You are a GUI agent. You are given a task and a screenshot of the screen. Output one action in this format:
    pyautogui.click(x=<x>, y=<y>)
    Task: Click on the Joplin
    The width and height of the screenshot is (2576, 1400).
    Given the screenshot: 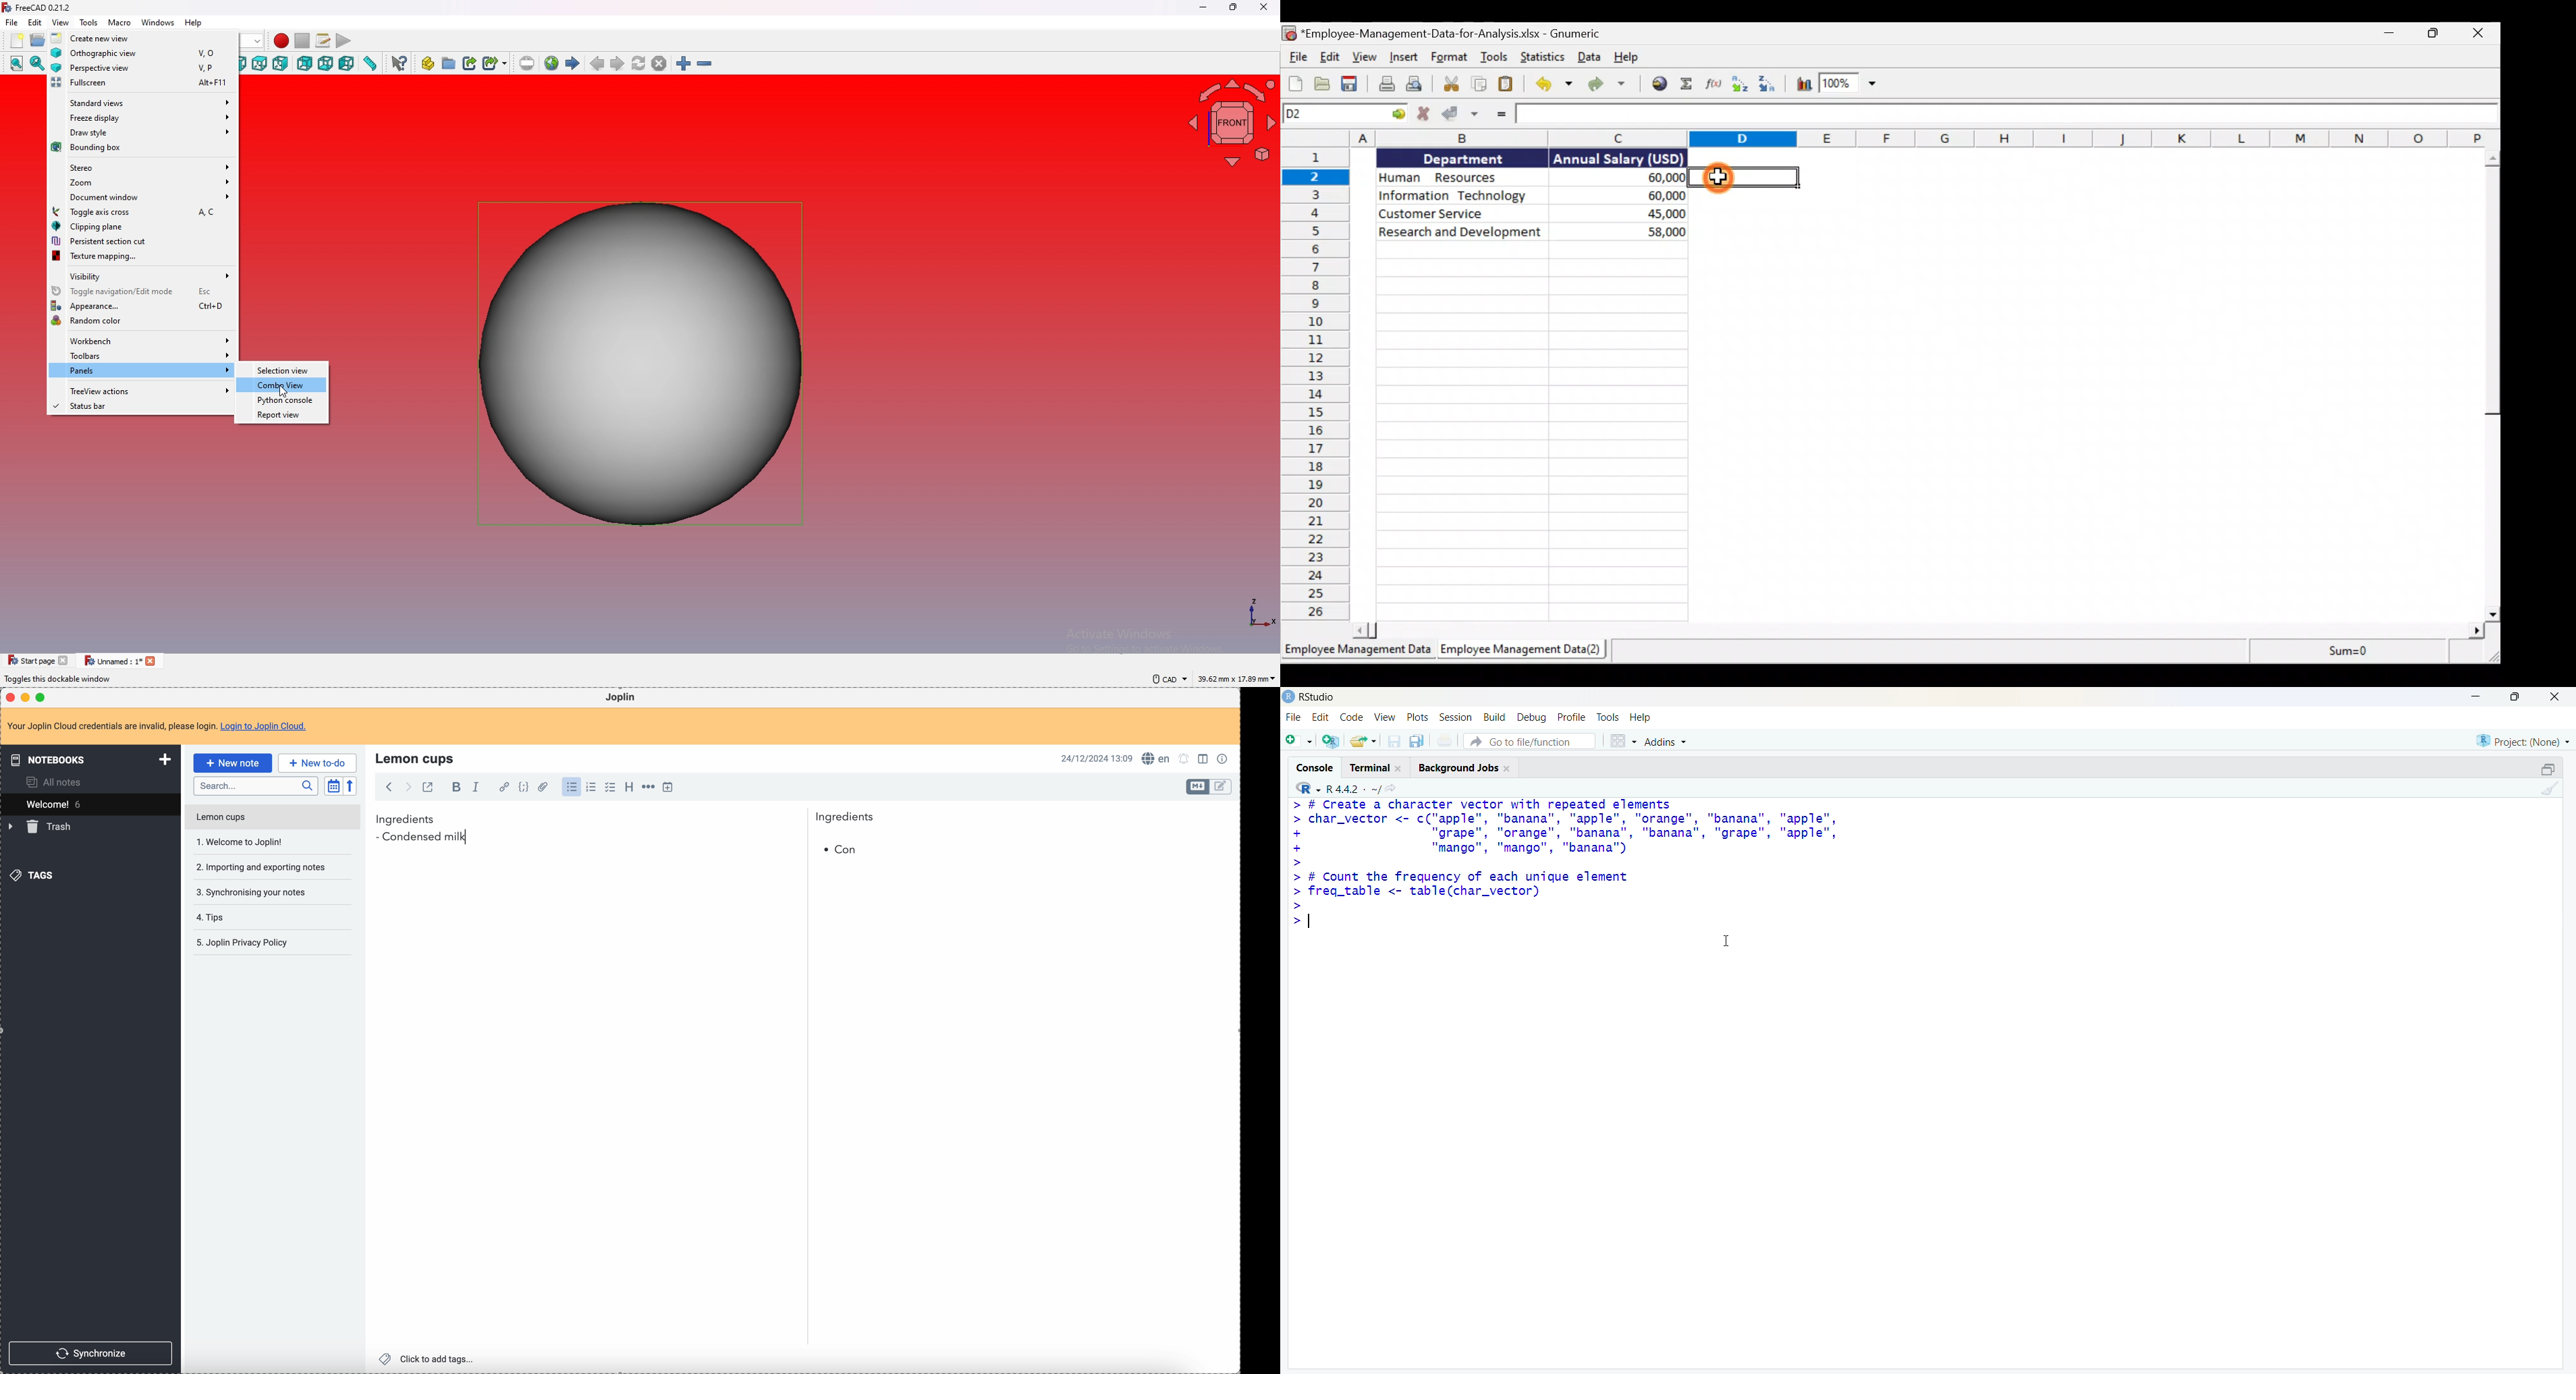 What is the action you would take?
    pyautogui.click(x=621, y=698)
    